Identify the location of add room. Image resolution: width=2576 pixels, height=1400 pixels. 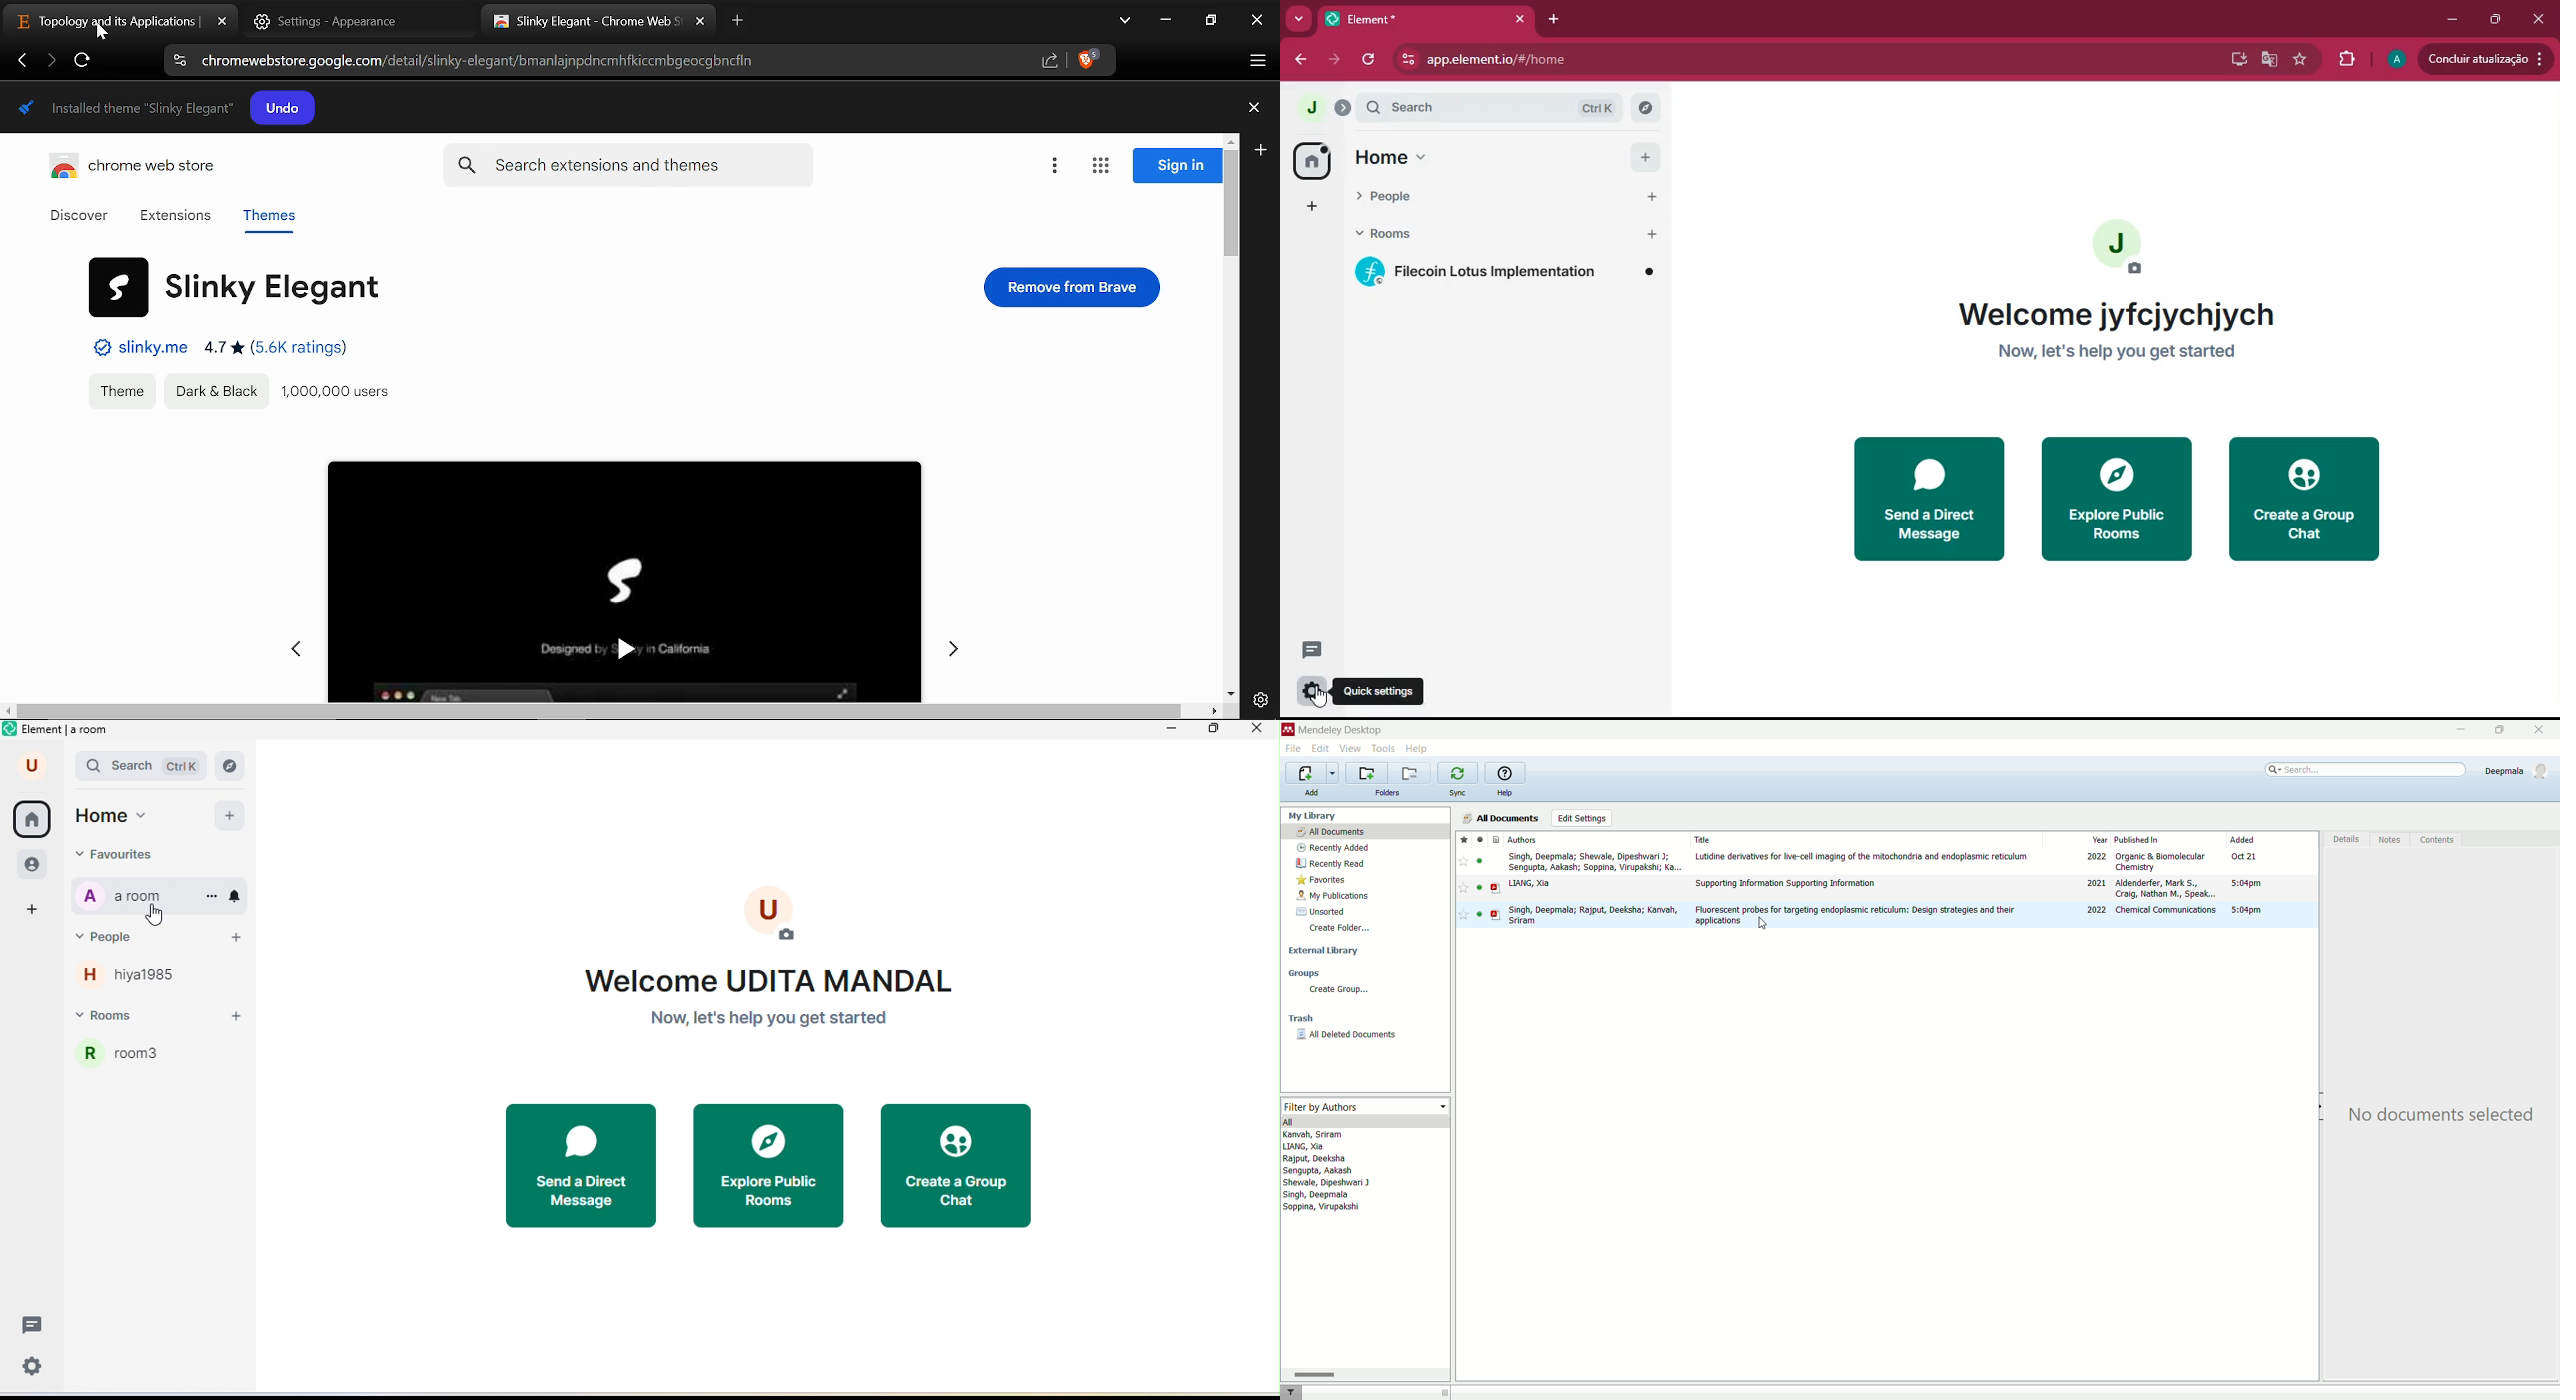
(1653, 234).